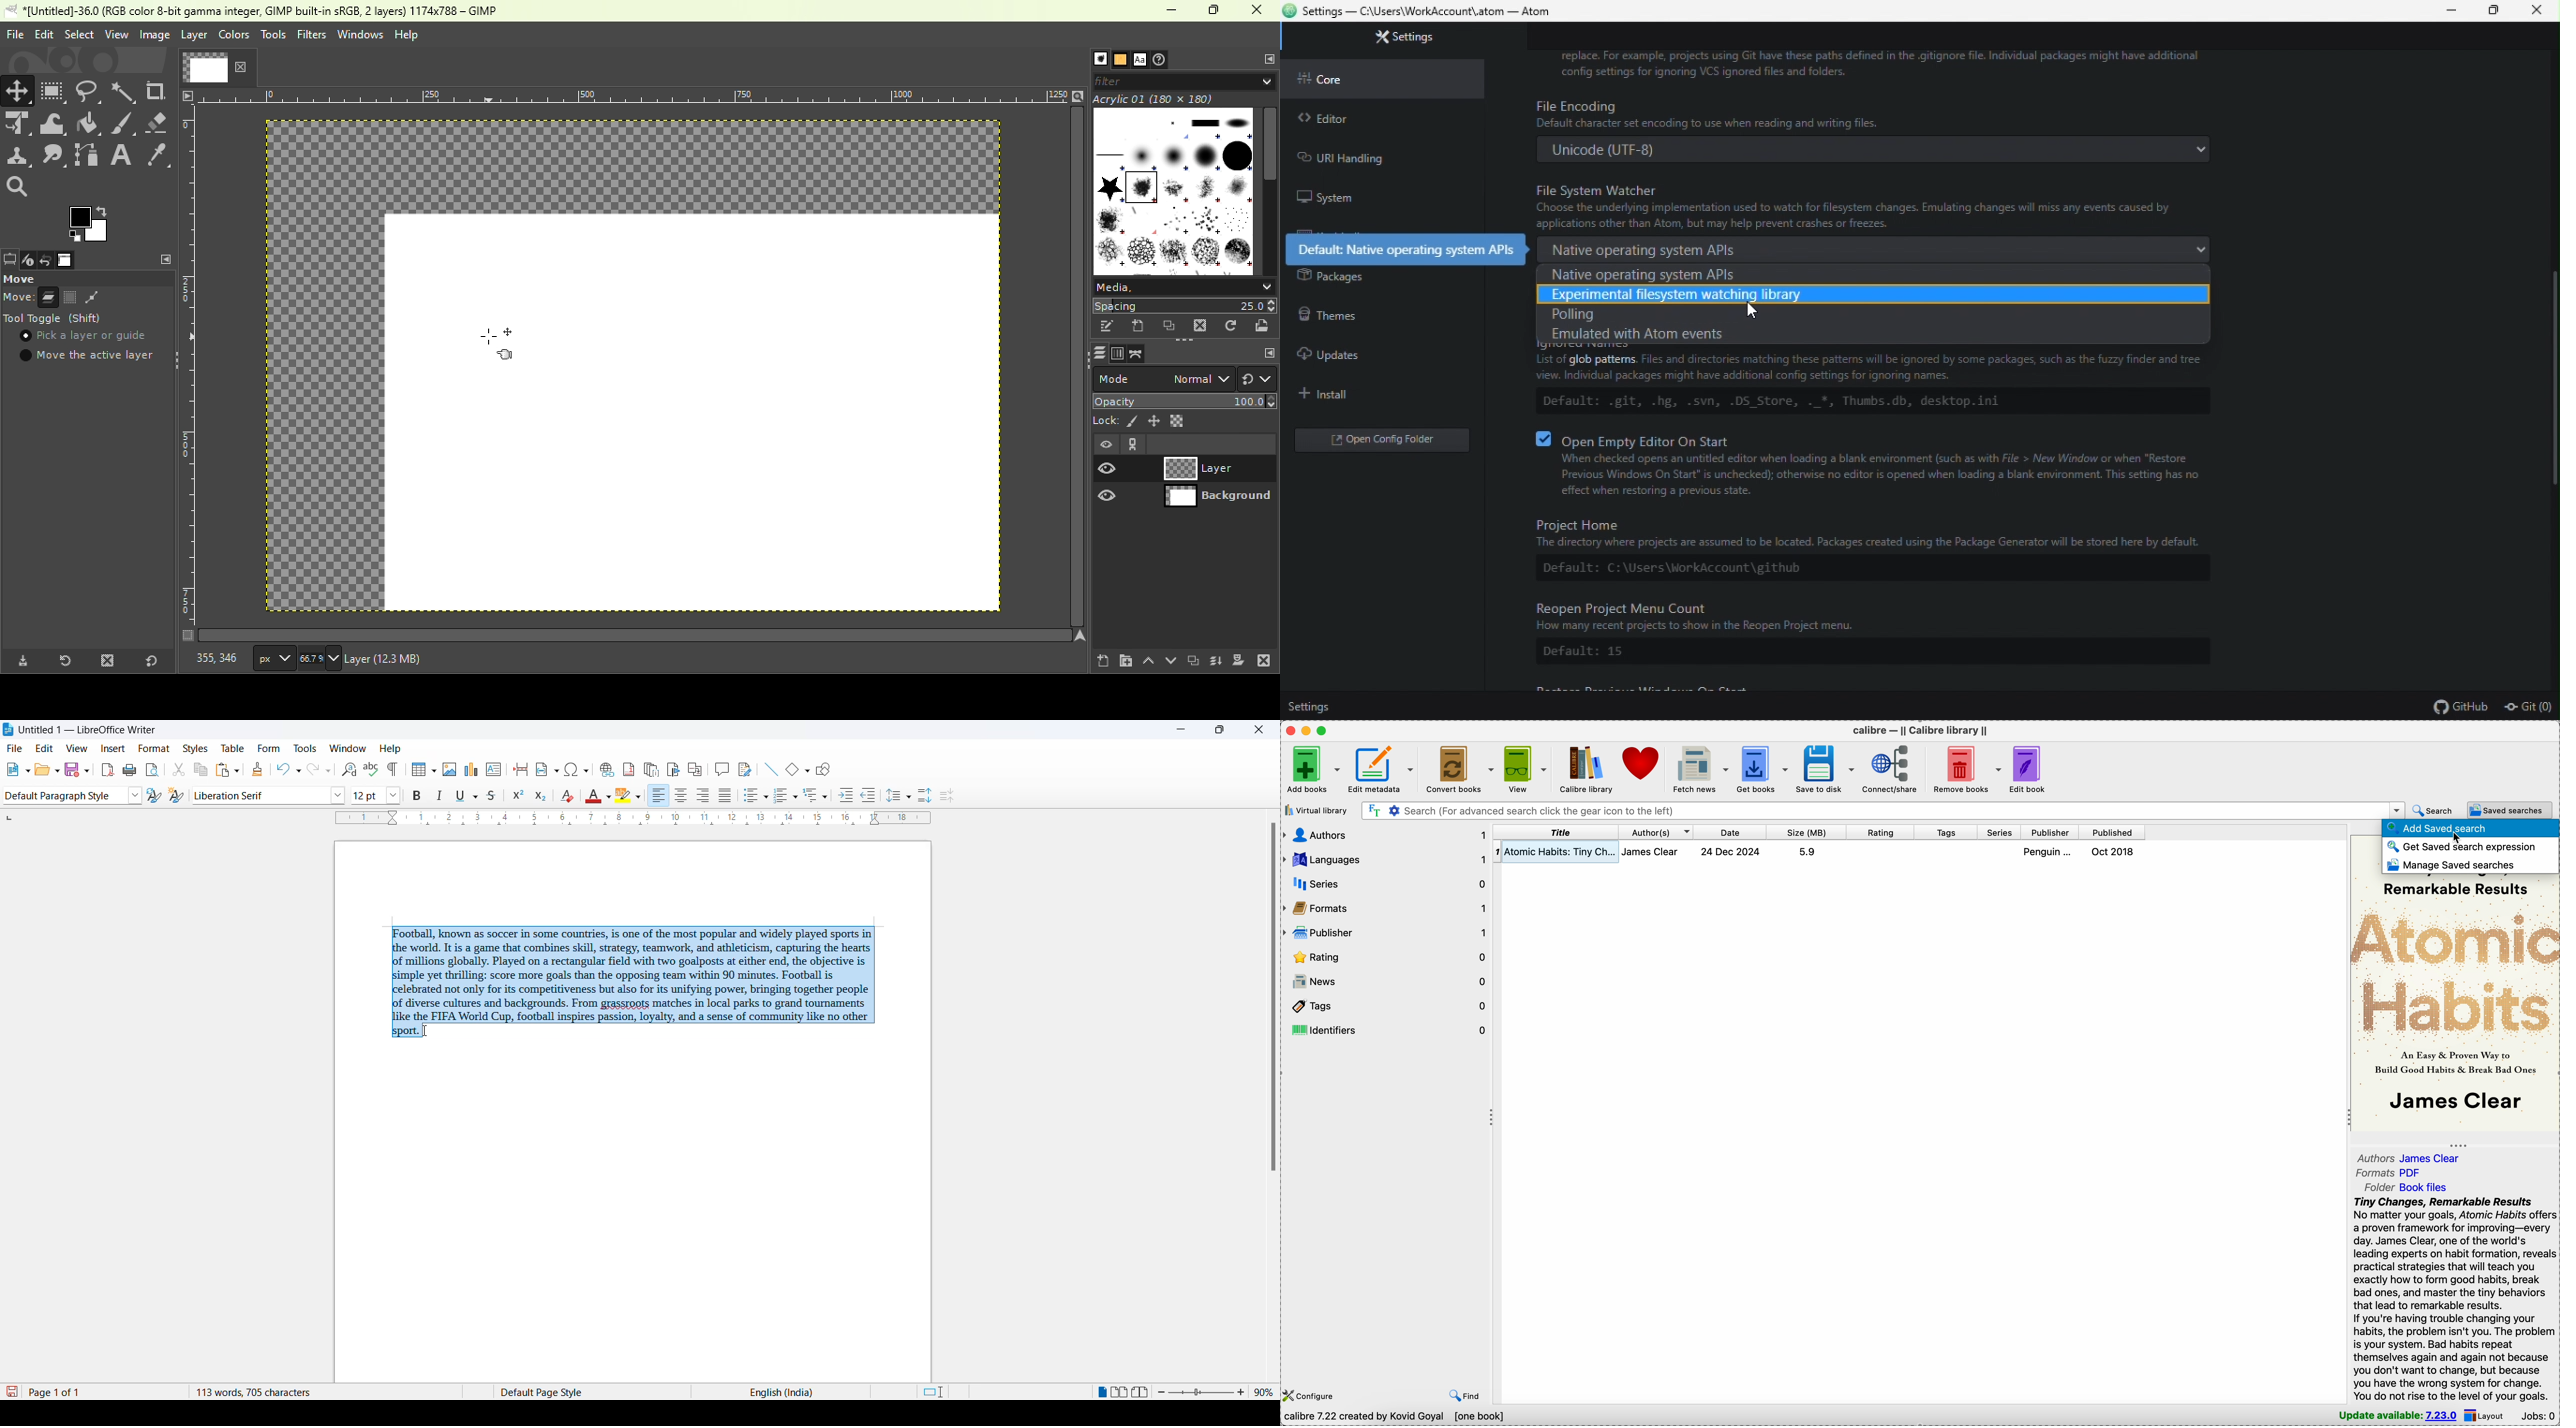 Image resolution: width=2576 pixels, height=1428 pixels. Describe the element at coordinates (2461, 708) in the screenshot. I see `github` at that location.